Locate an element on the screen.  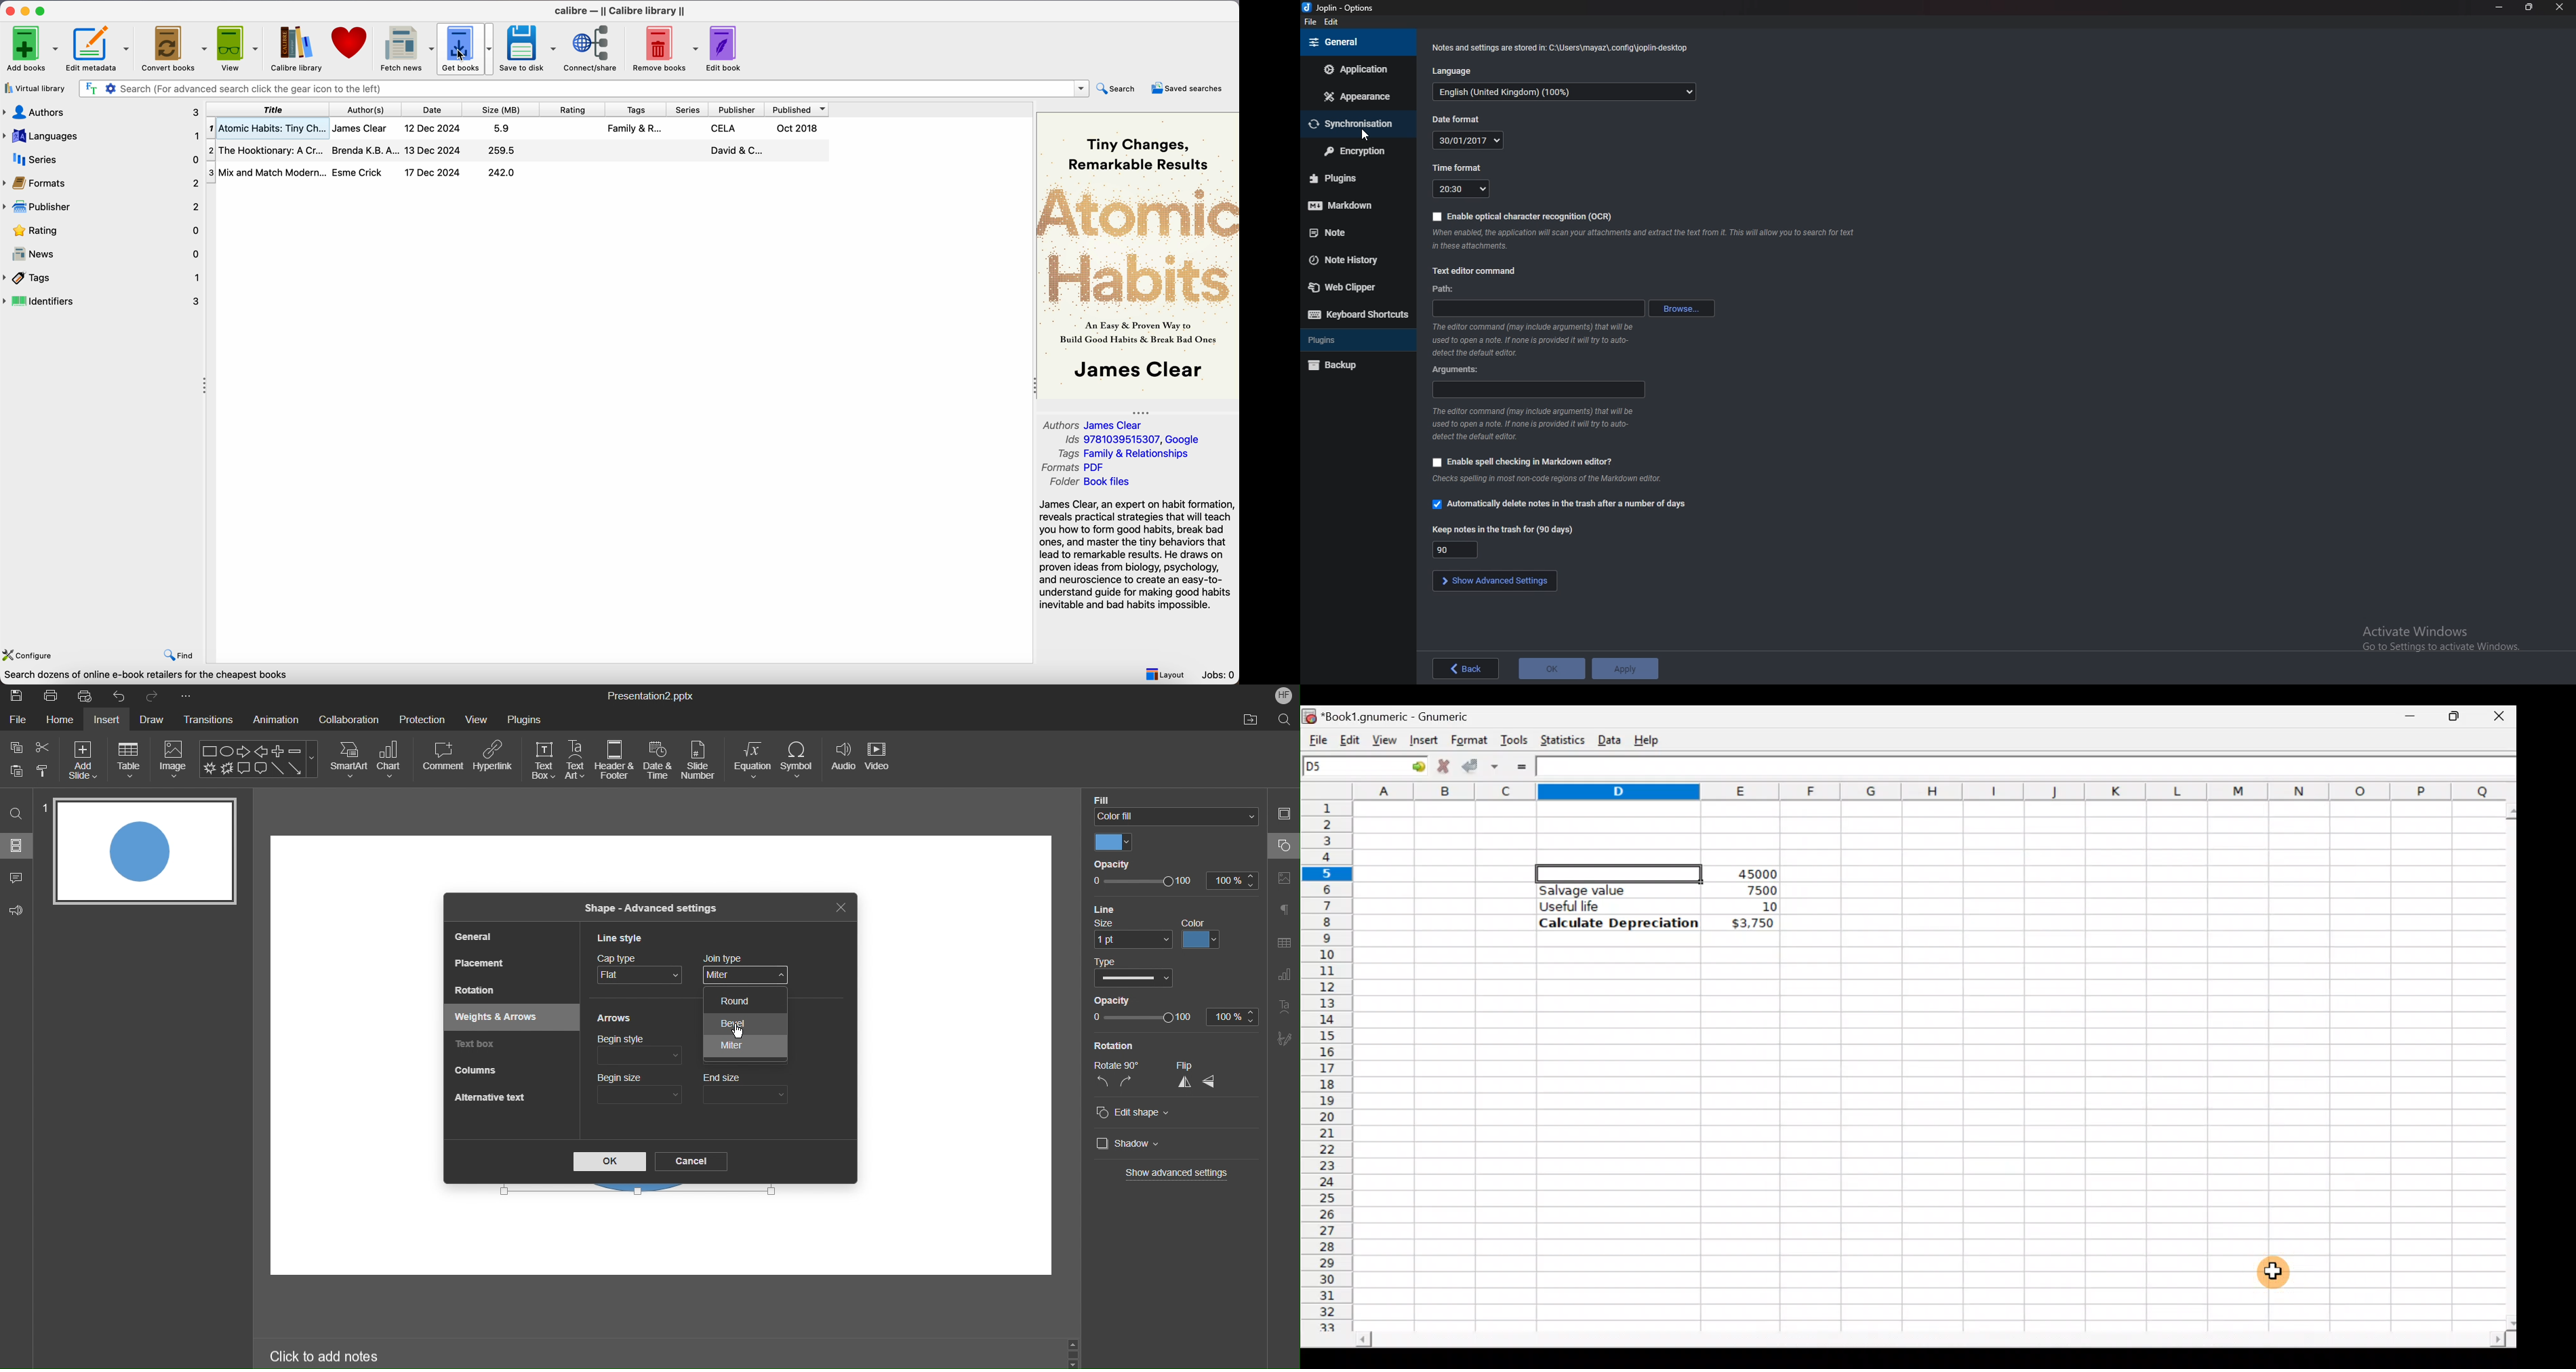
Custom error message for invalid data input set in the selected cell is located at coordinates (1619, 871).